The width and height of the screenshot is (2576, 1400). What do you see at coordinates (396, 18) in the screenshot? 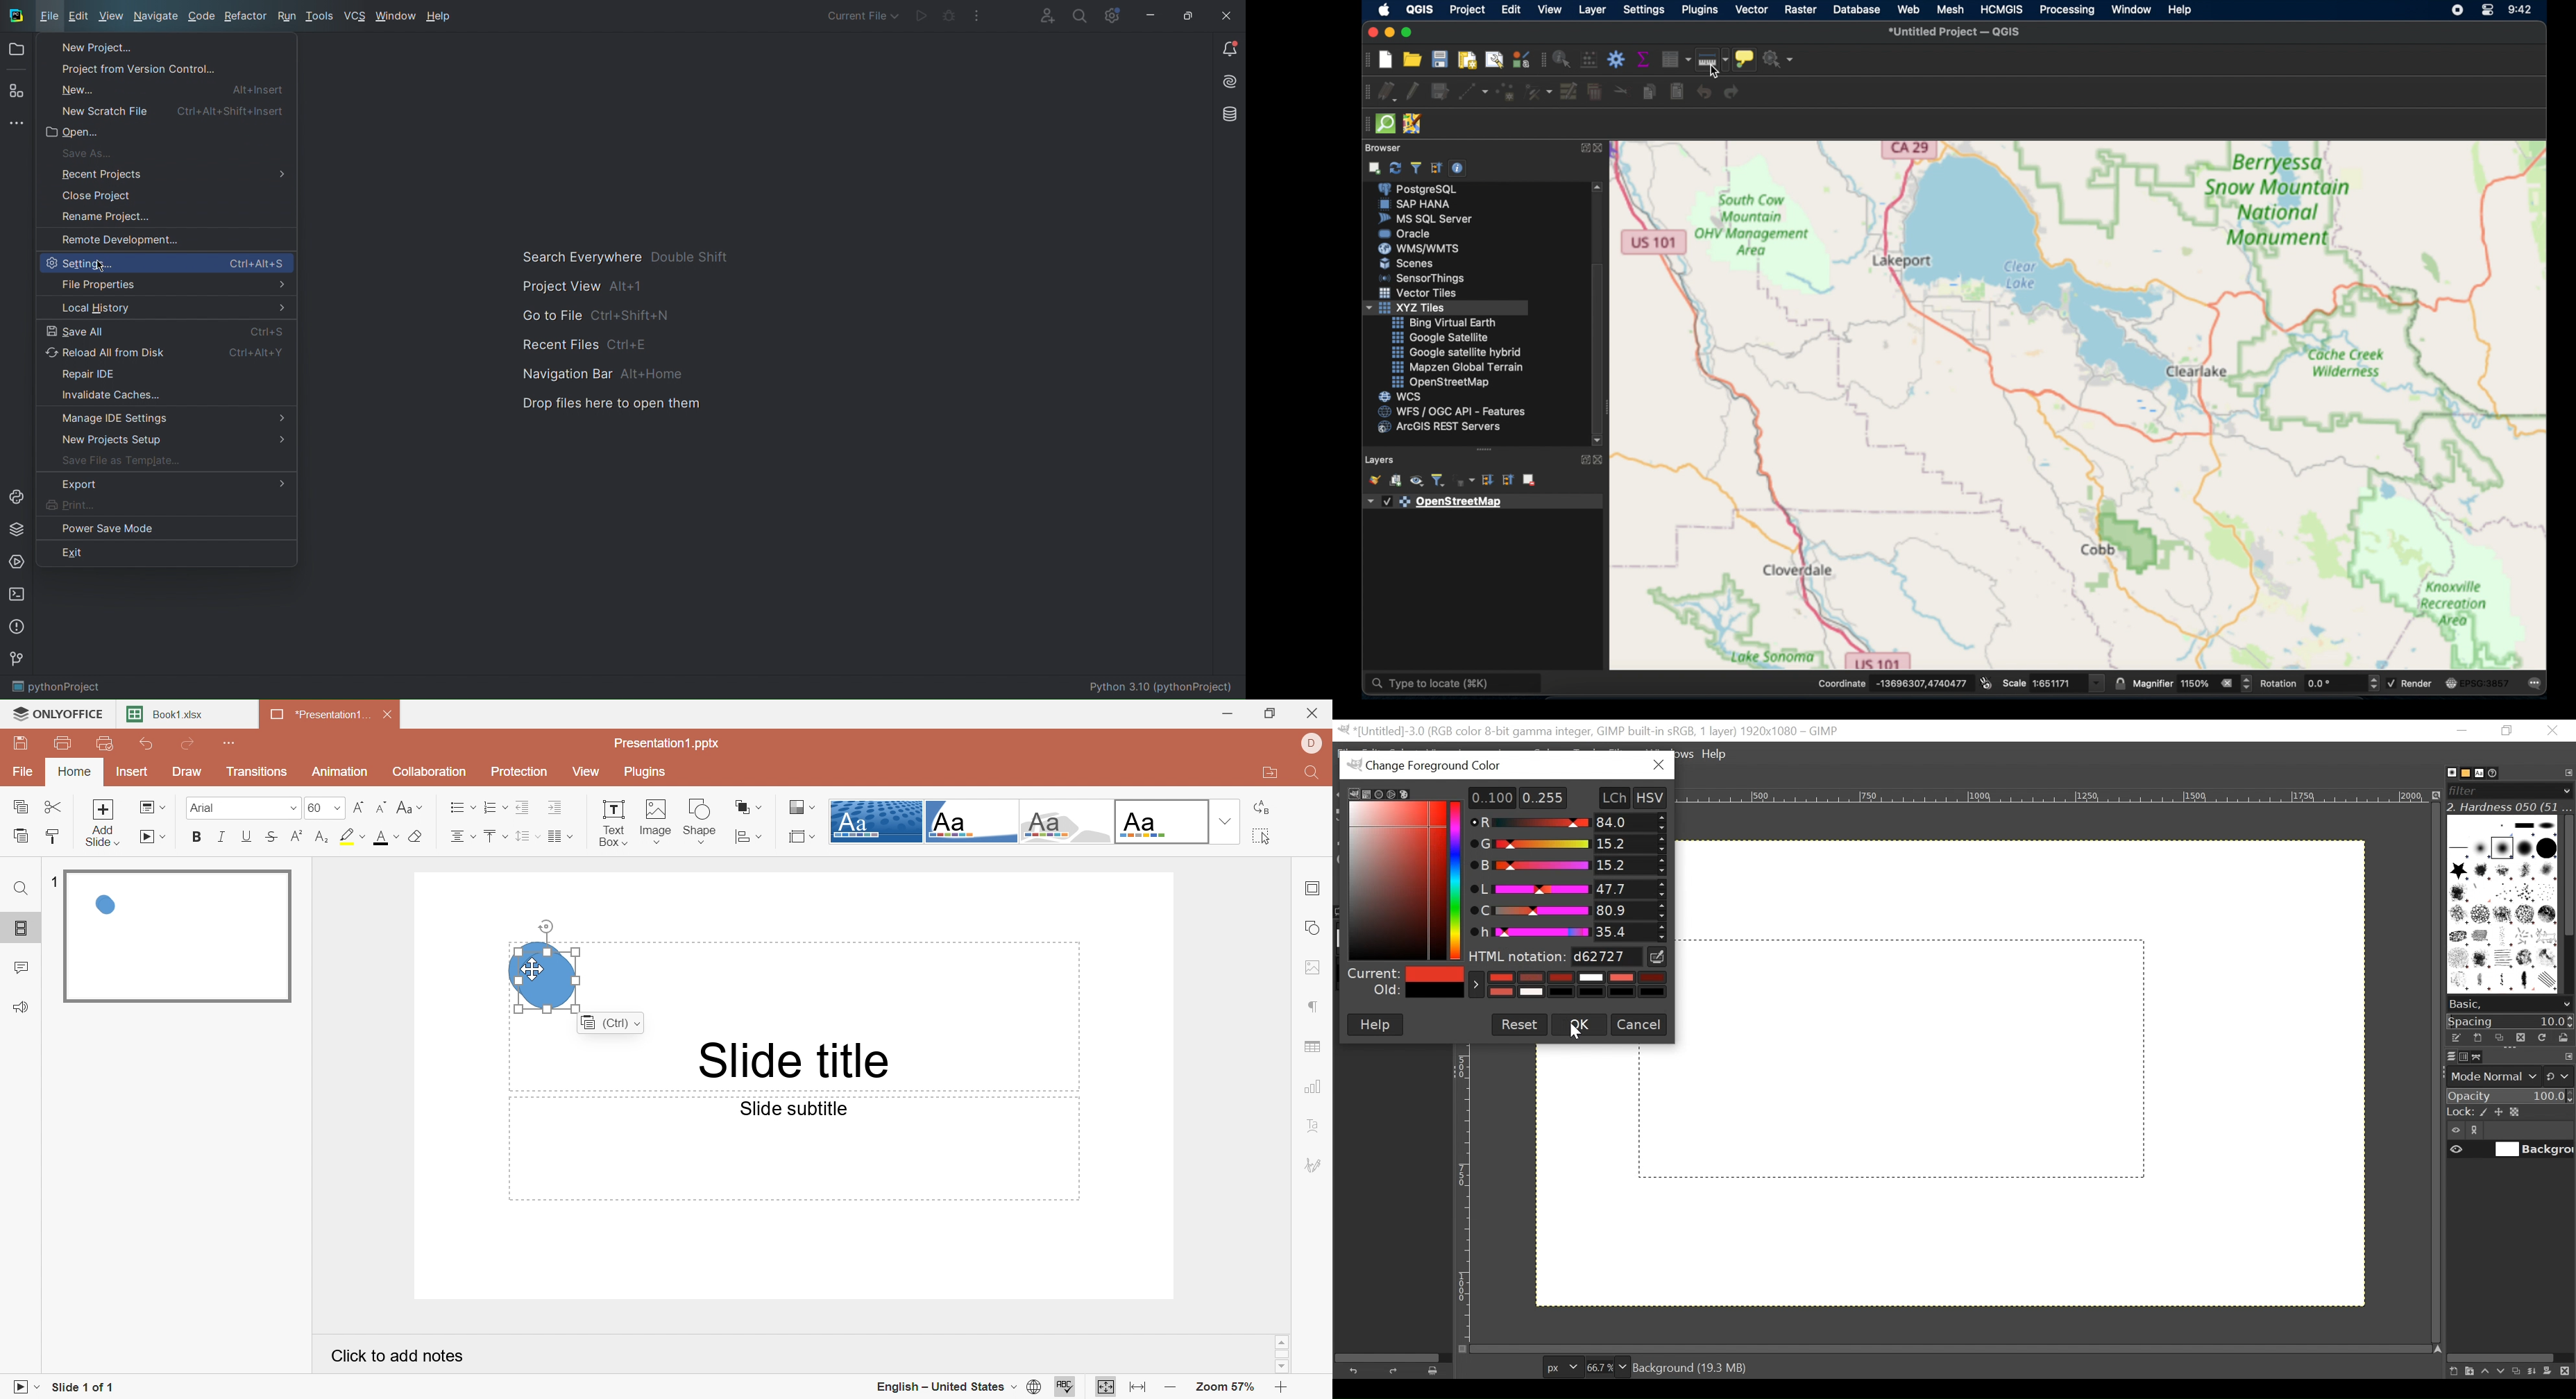
I see `Window` at bounding box center [396, 18].